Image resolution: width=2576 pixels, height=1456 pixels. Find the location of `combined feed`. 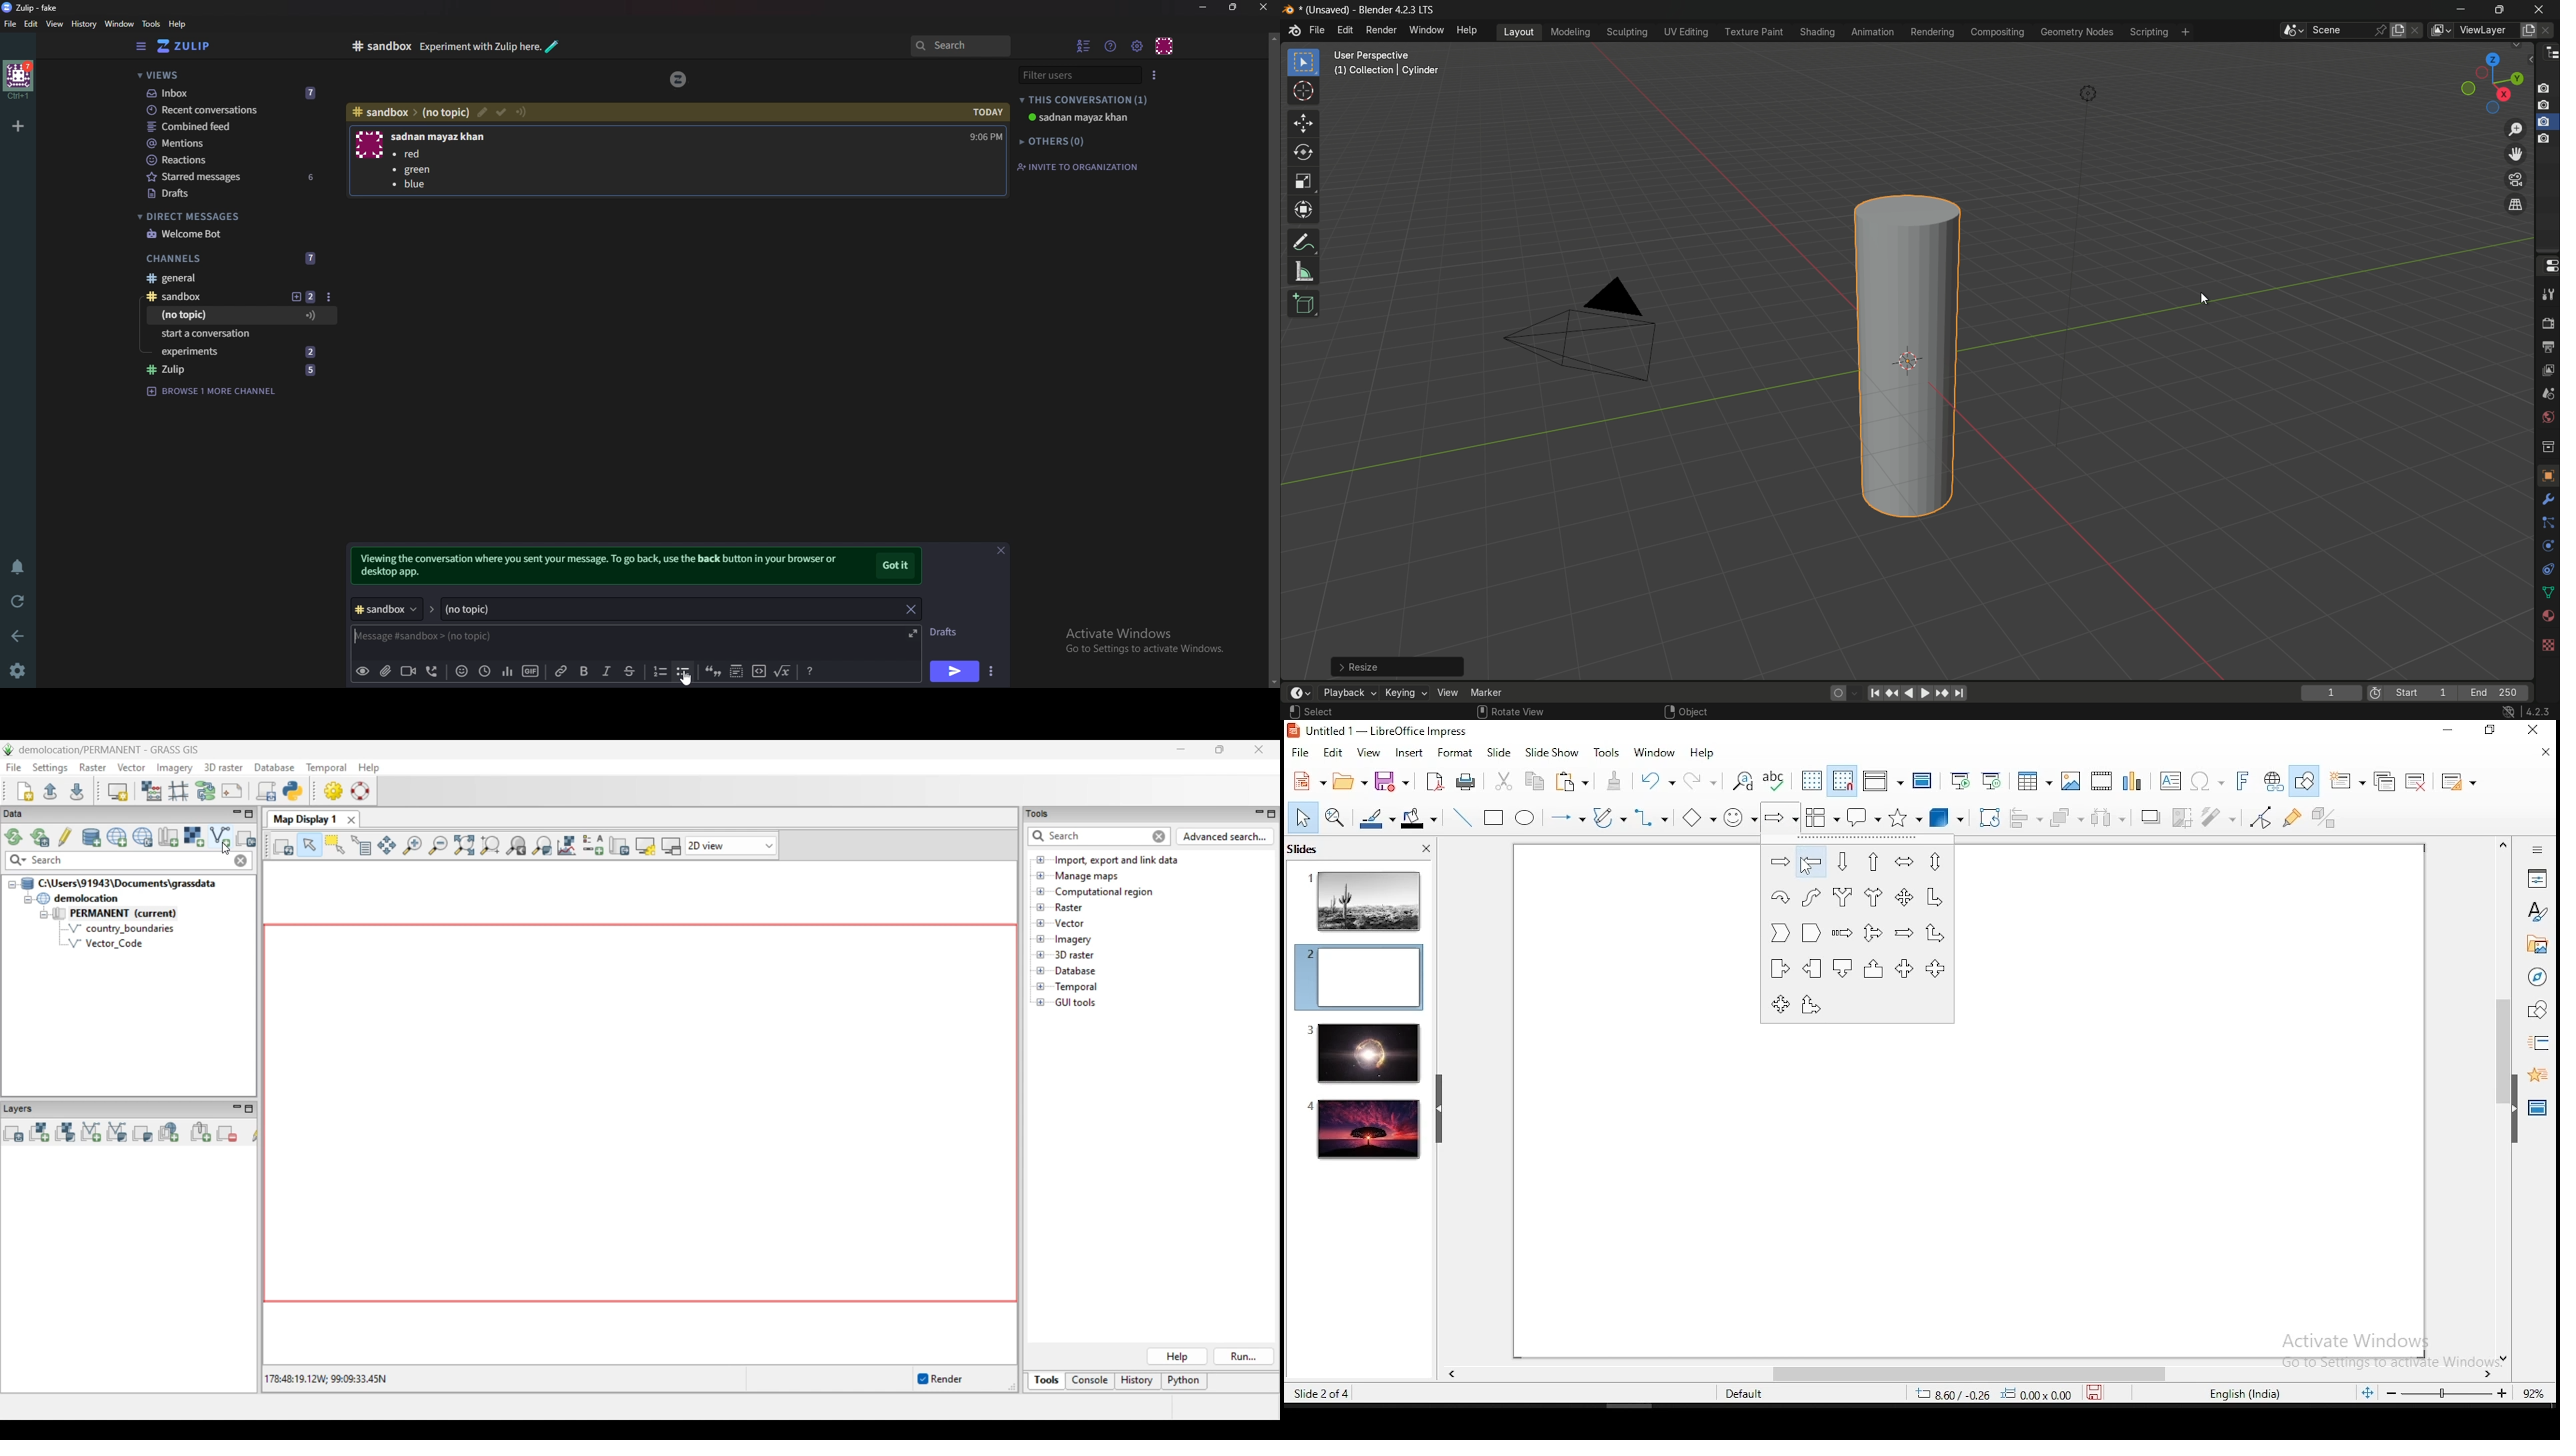

combined feed is located at coordinates (235, 127).